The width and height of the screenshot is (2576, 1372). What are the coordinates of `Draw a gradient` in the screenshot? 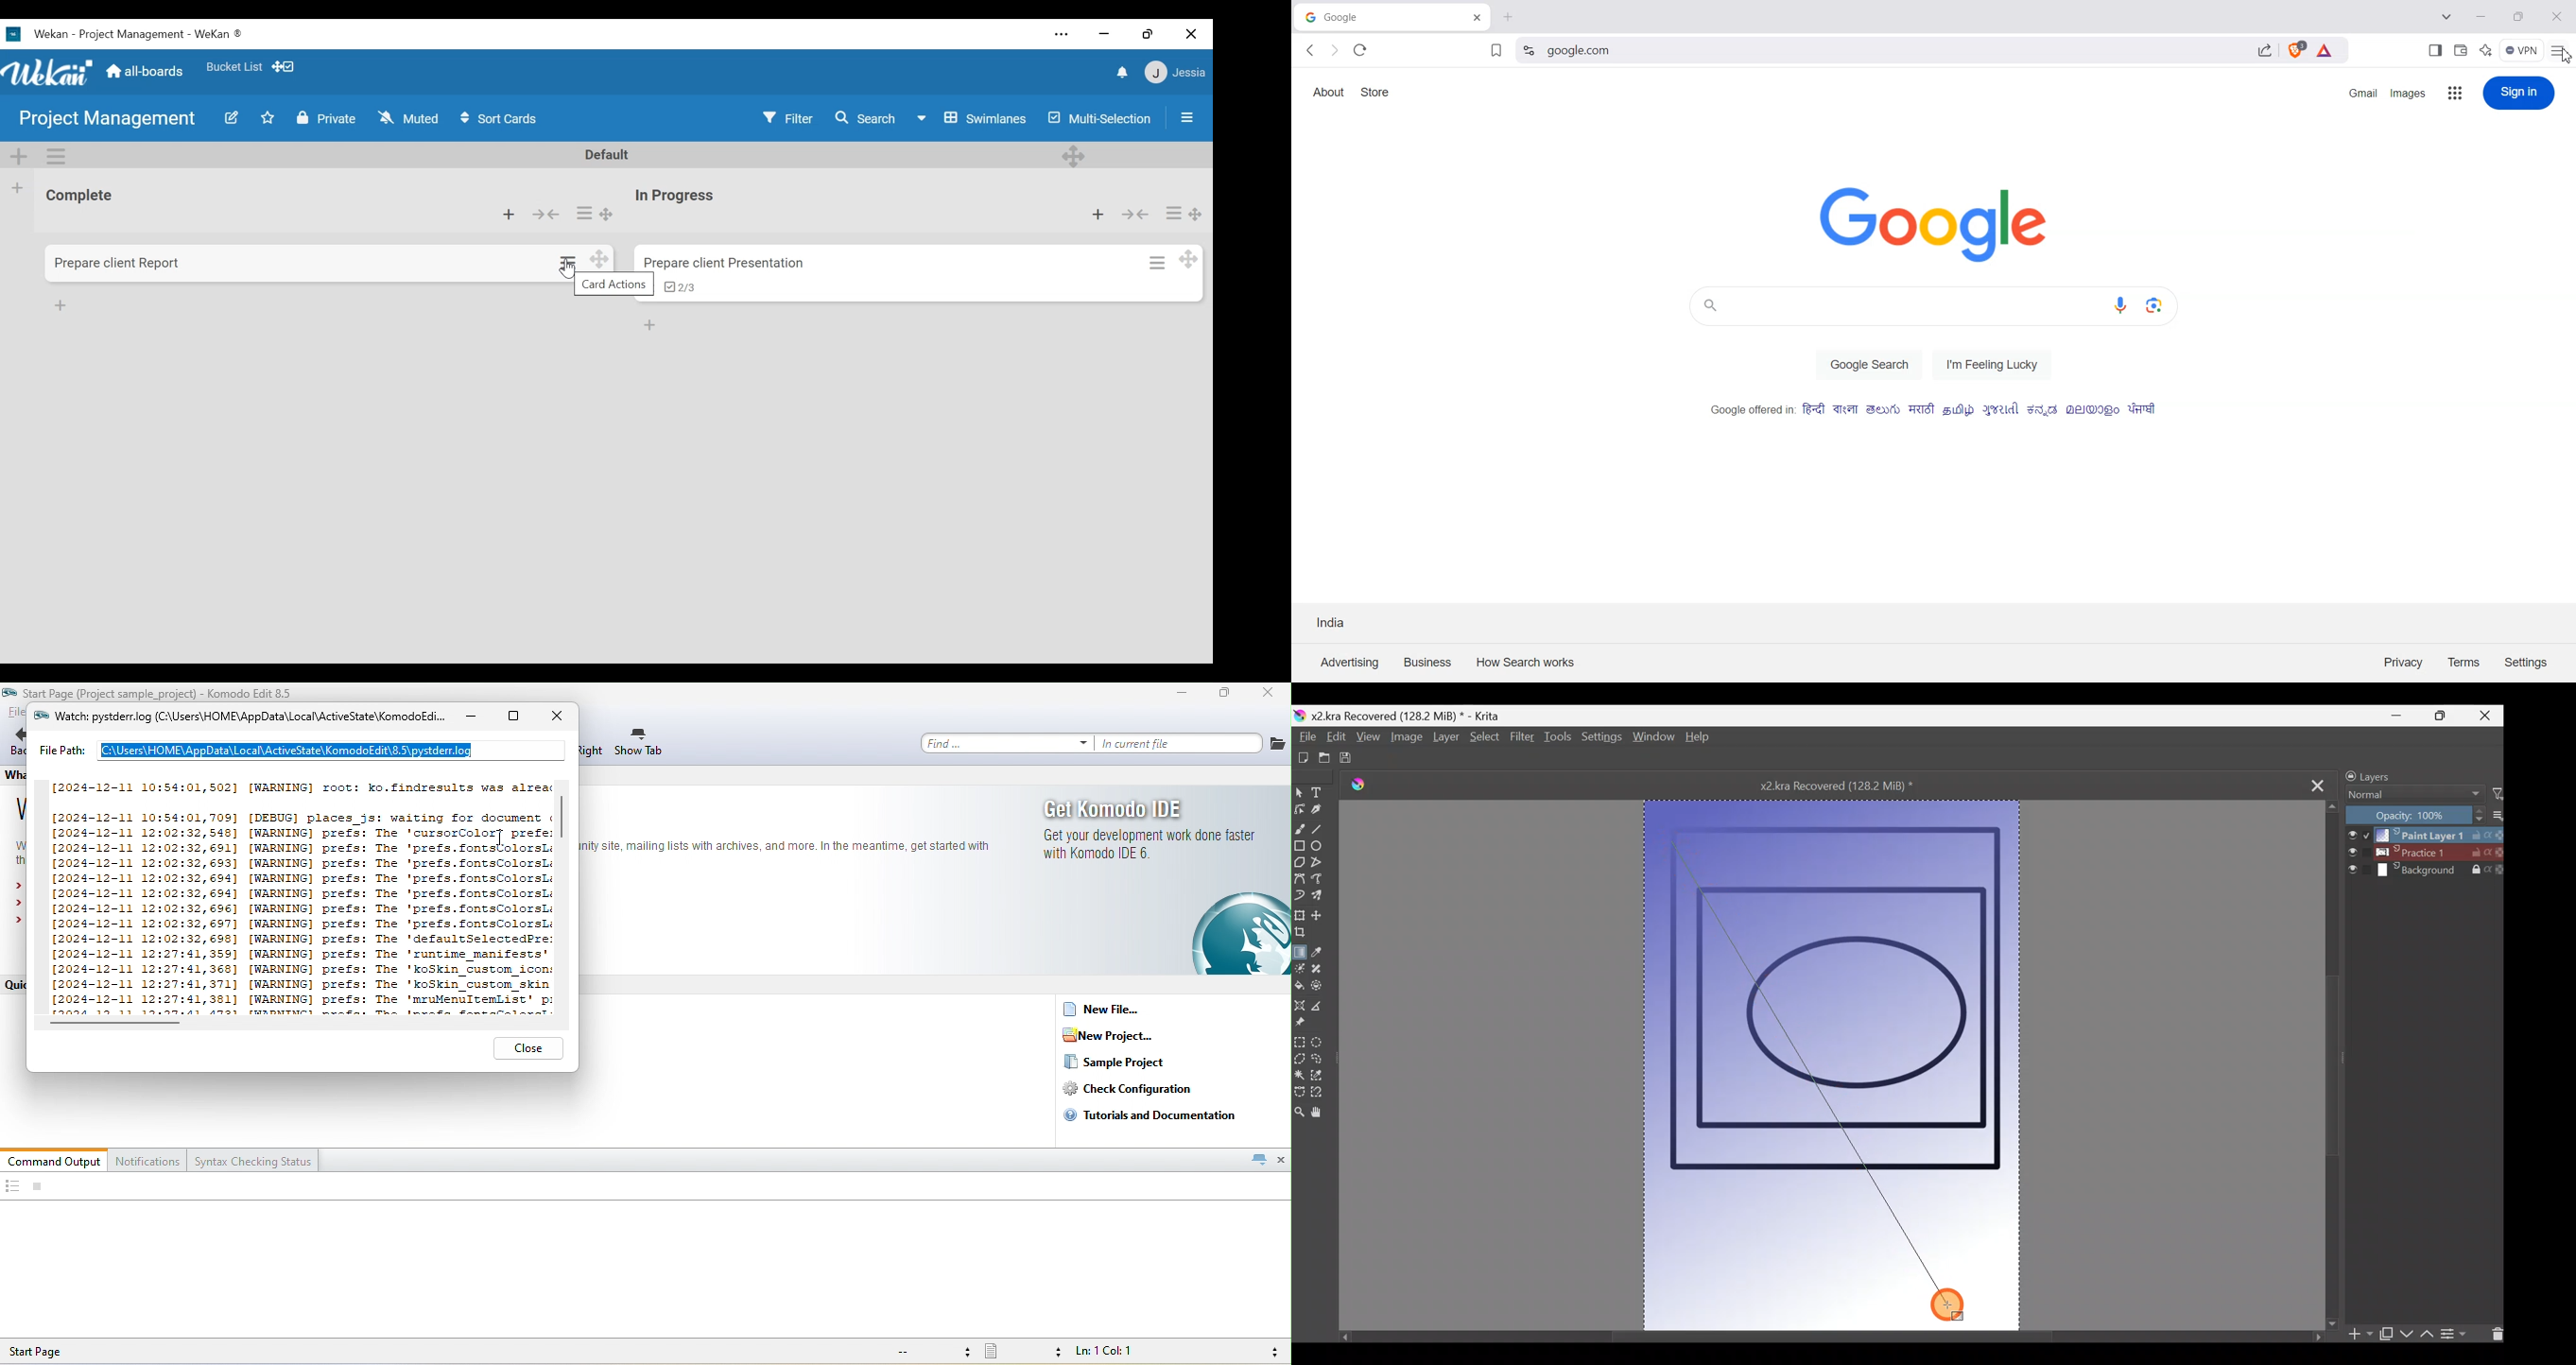 It's located at (1300, 950).